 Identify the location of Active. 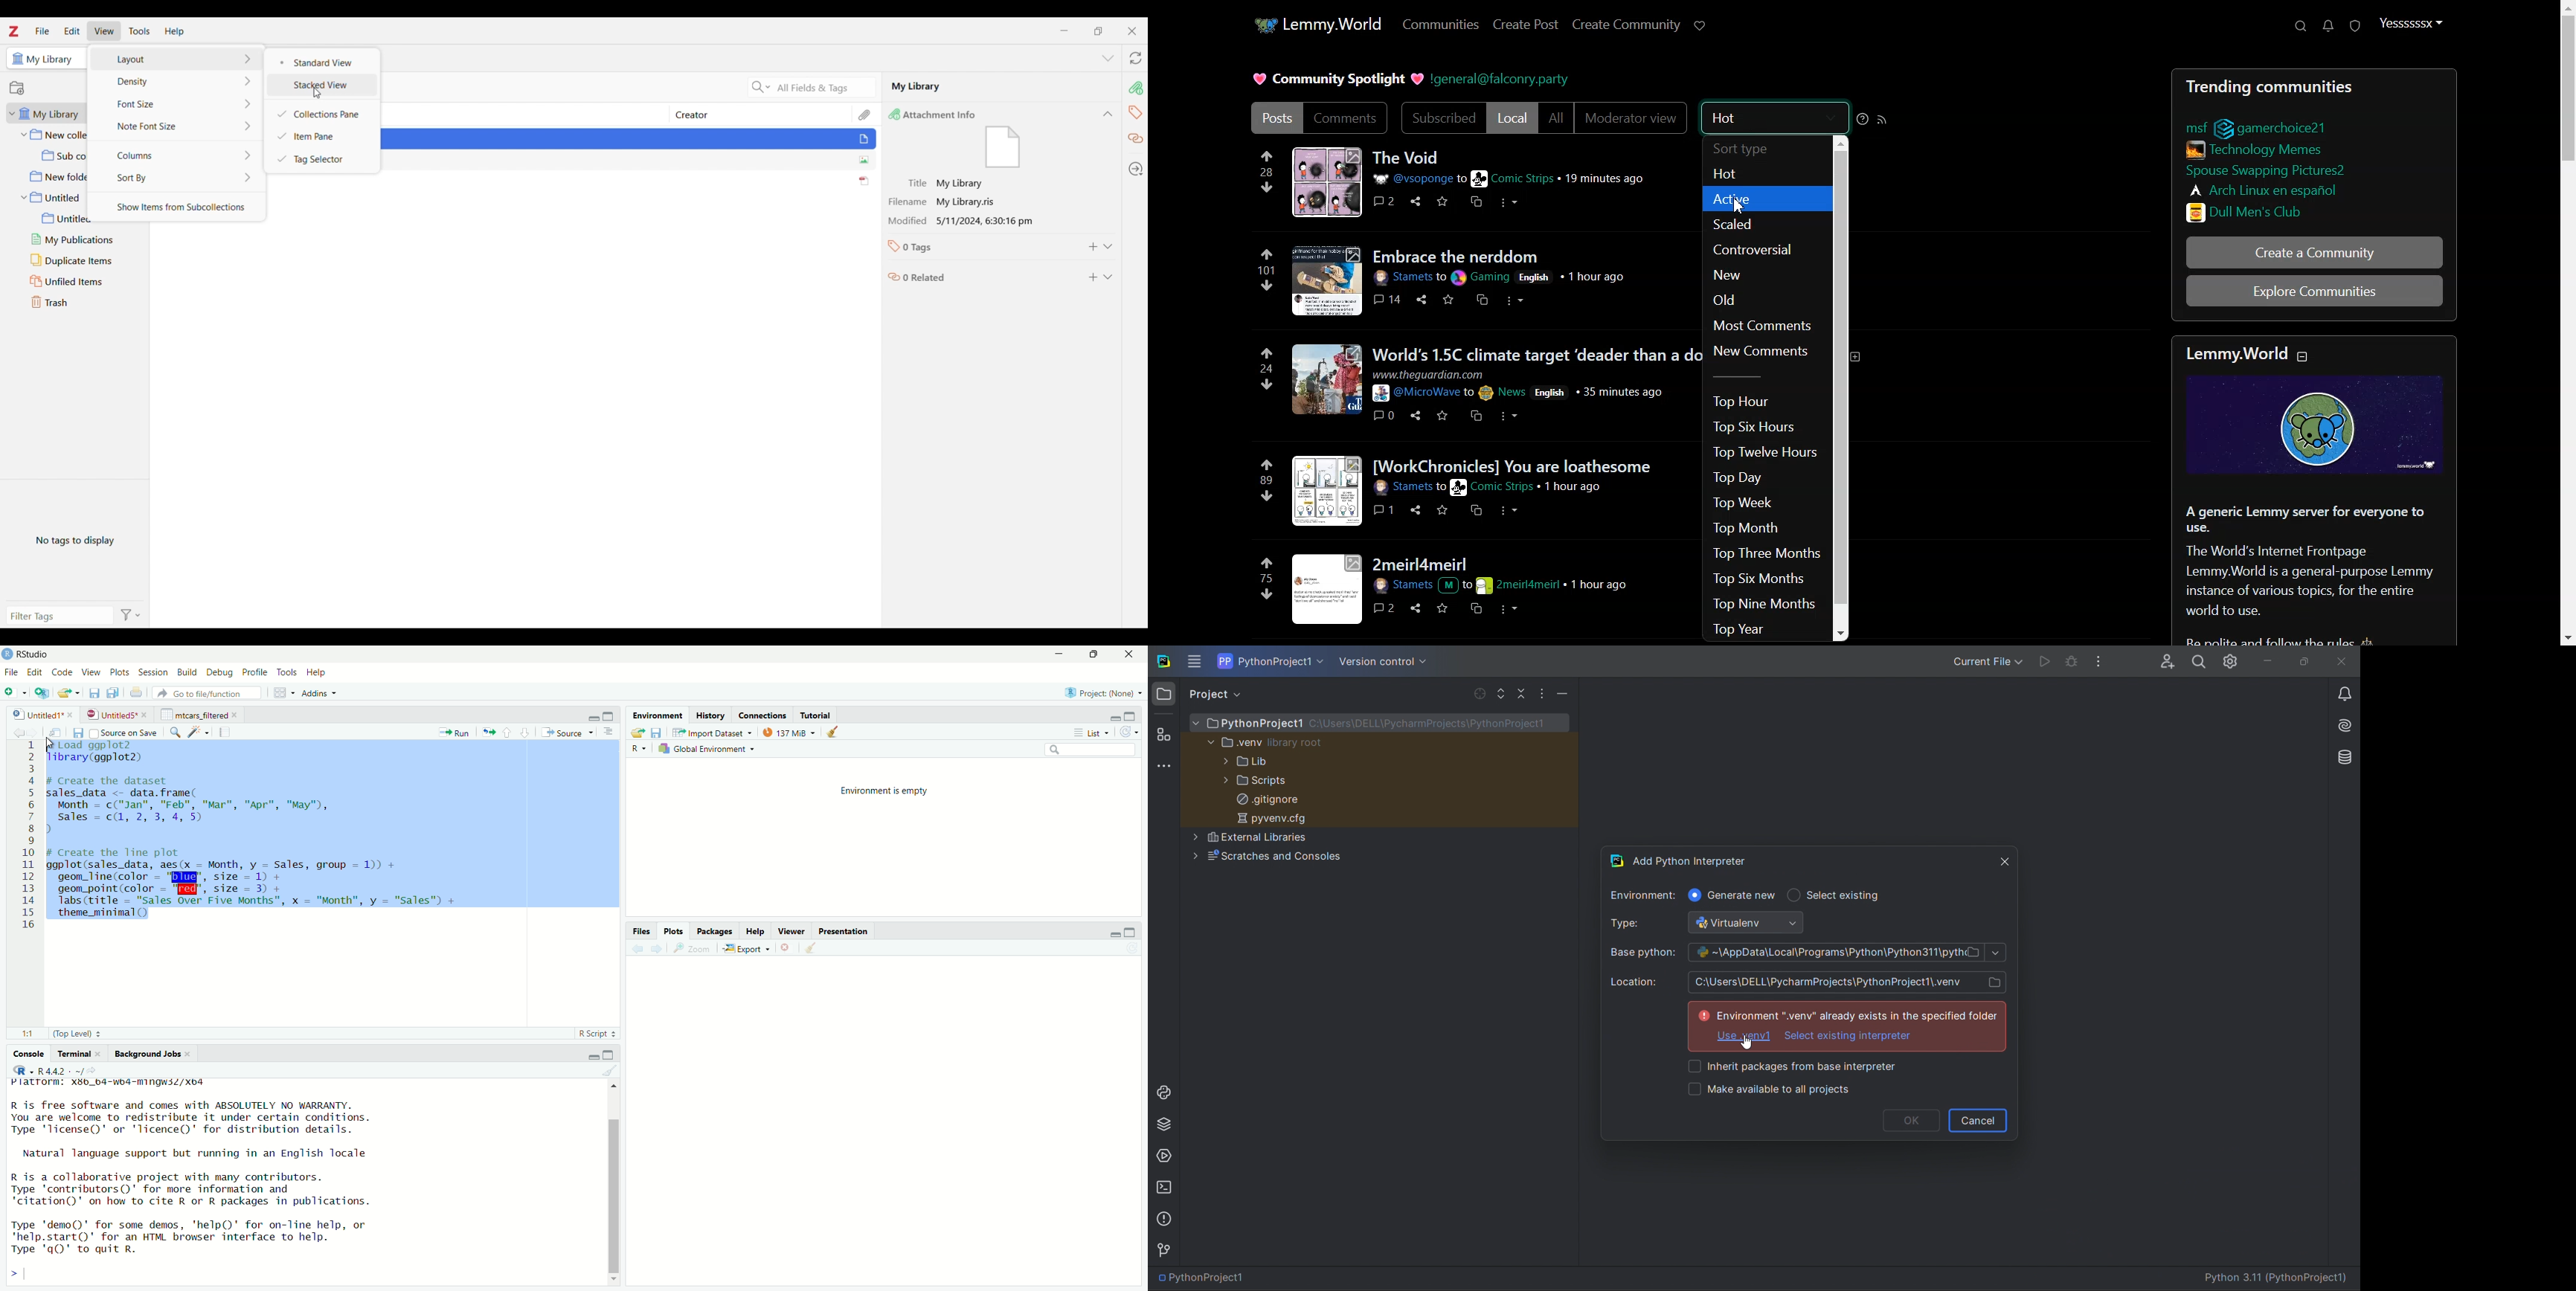
(1765, 199).